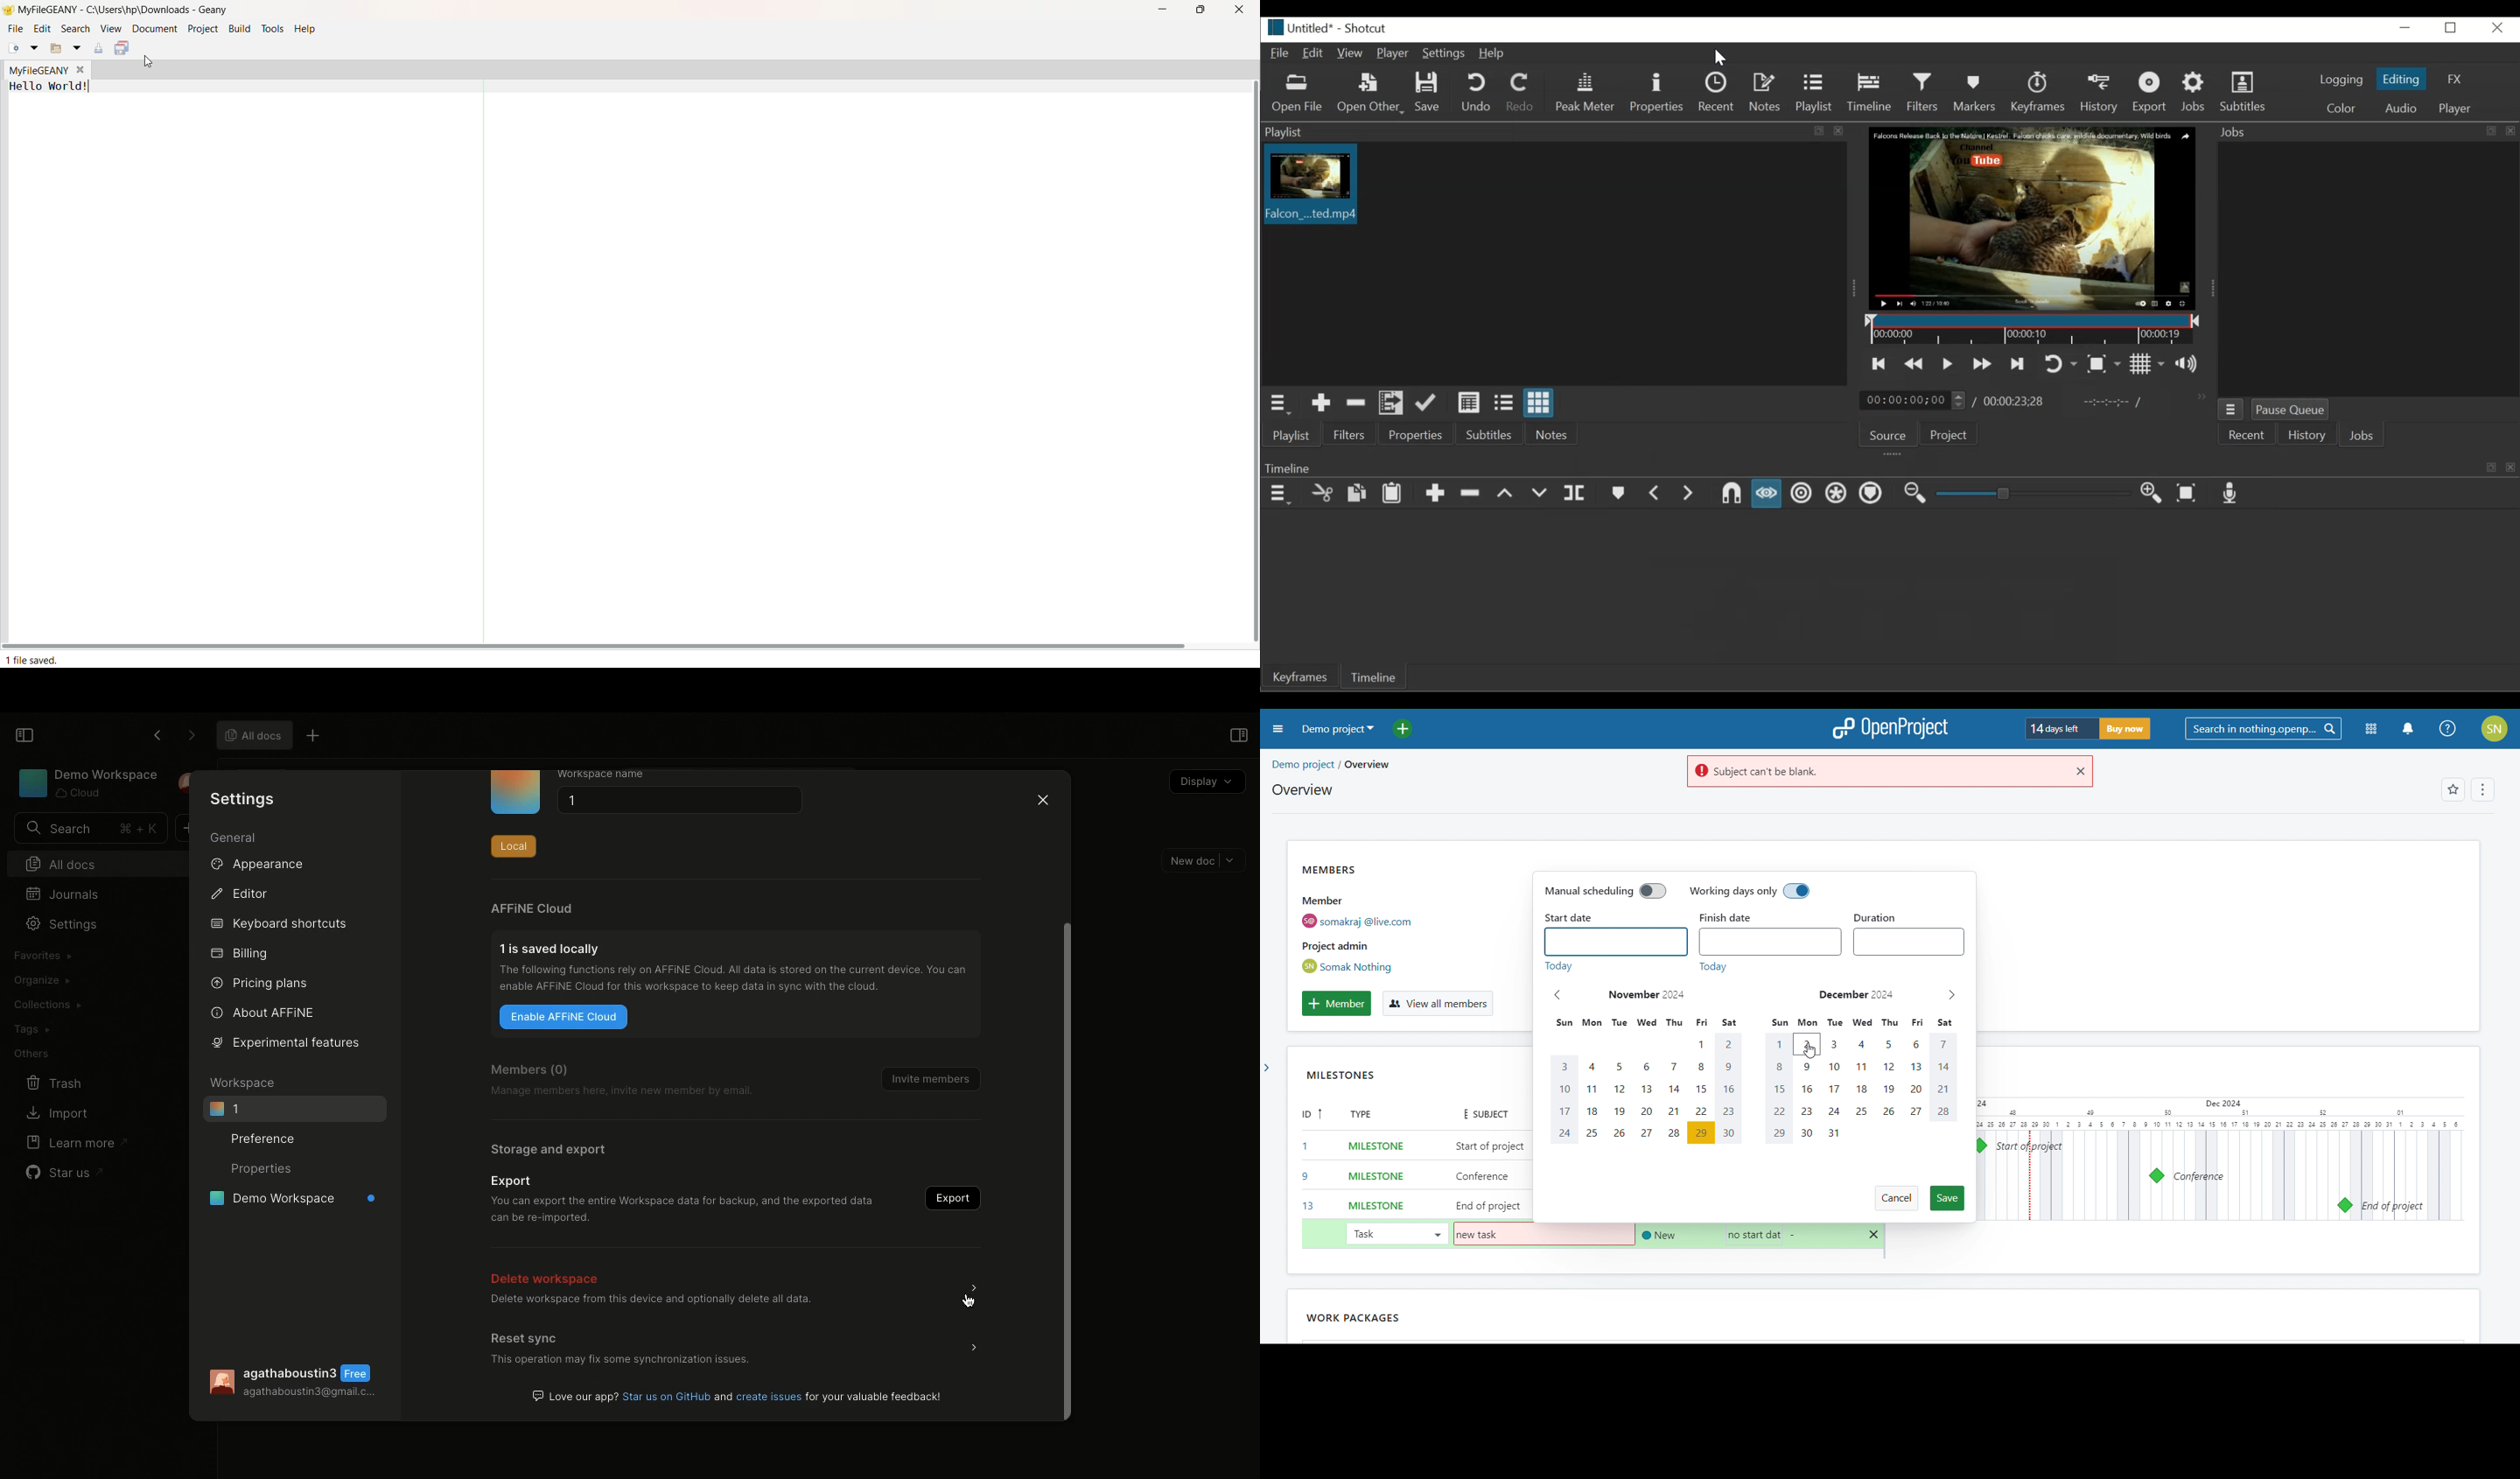 Image resolution: width=2520 pixels, height=1484 pixels. Describe the element at coordinates (1771, 942) in the screenshot. I see `finish date` at that location.